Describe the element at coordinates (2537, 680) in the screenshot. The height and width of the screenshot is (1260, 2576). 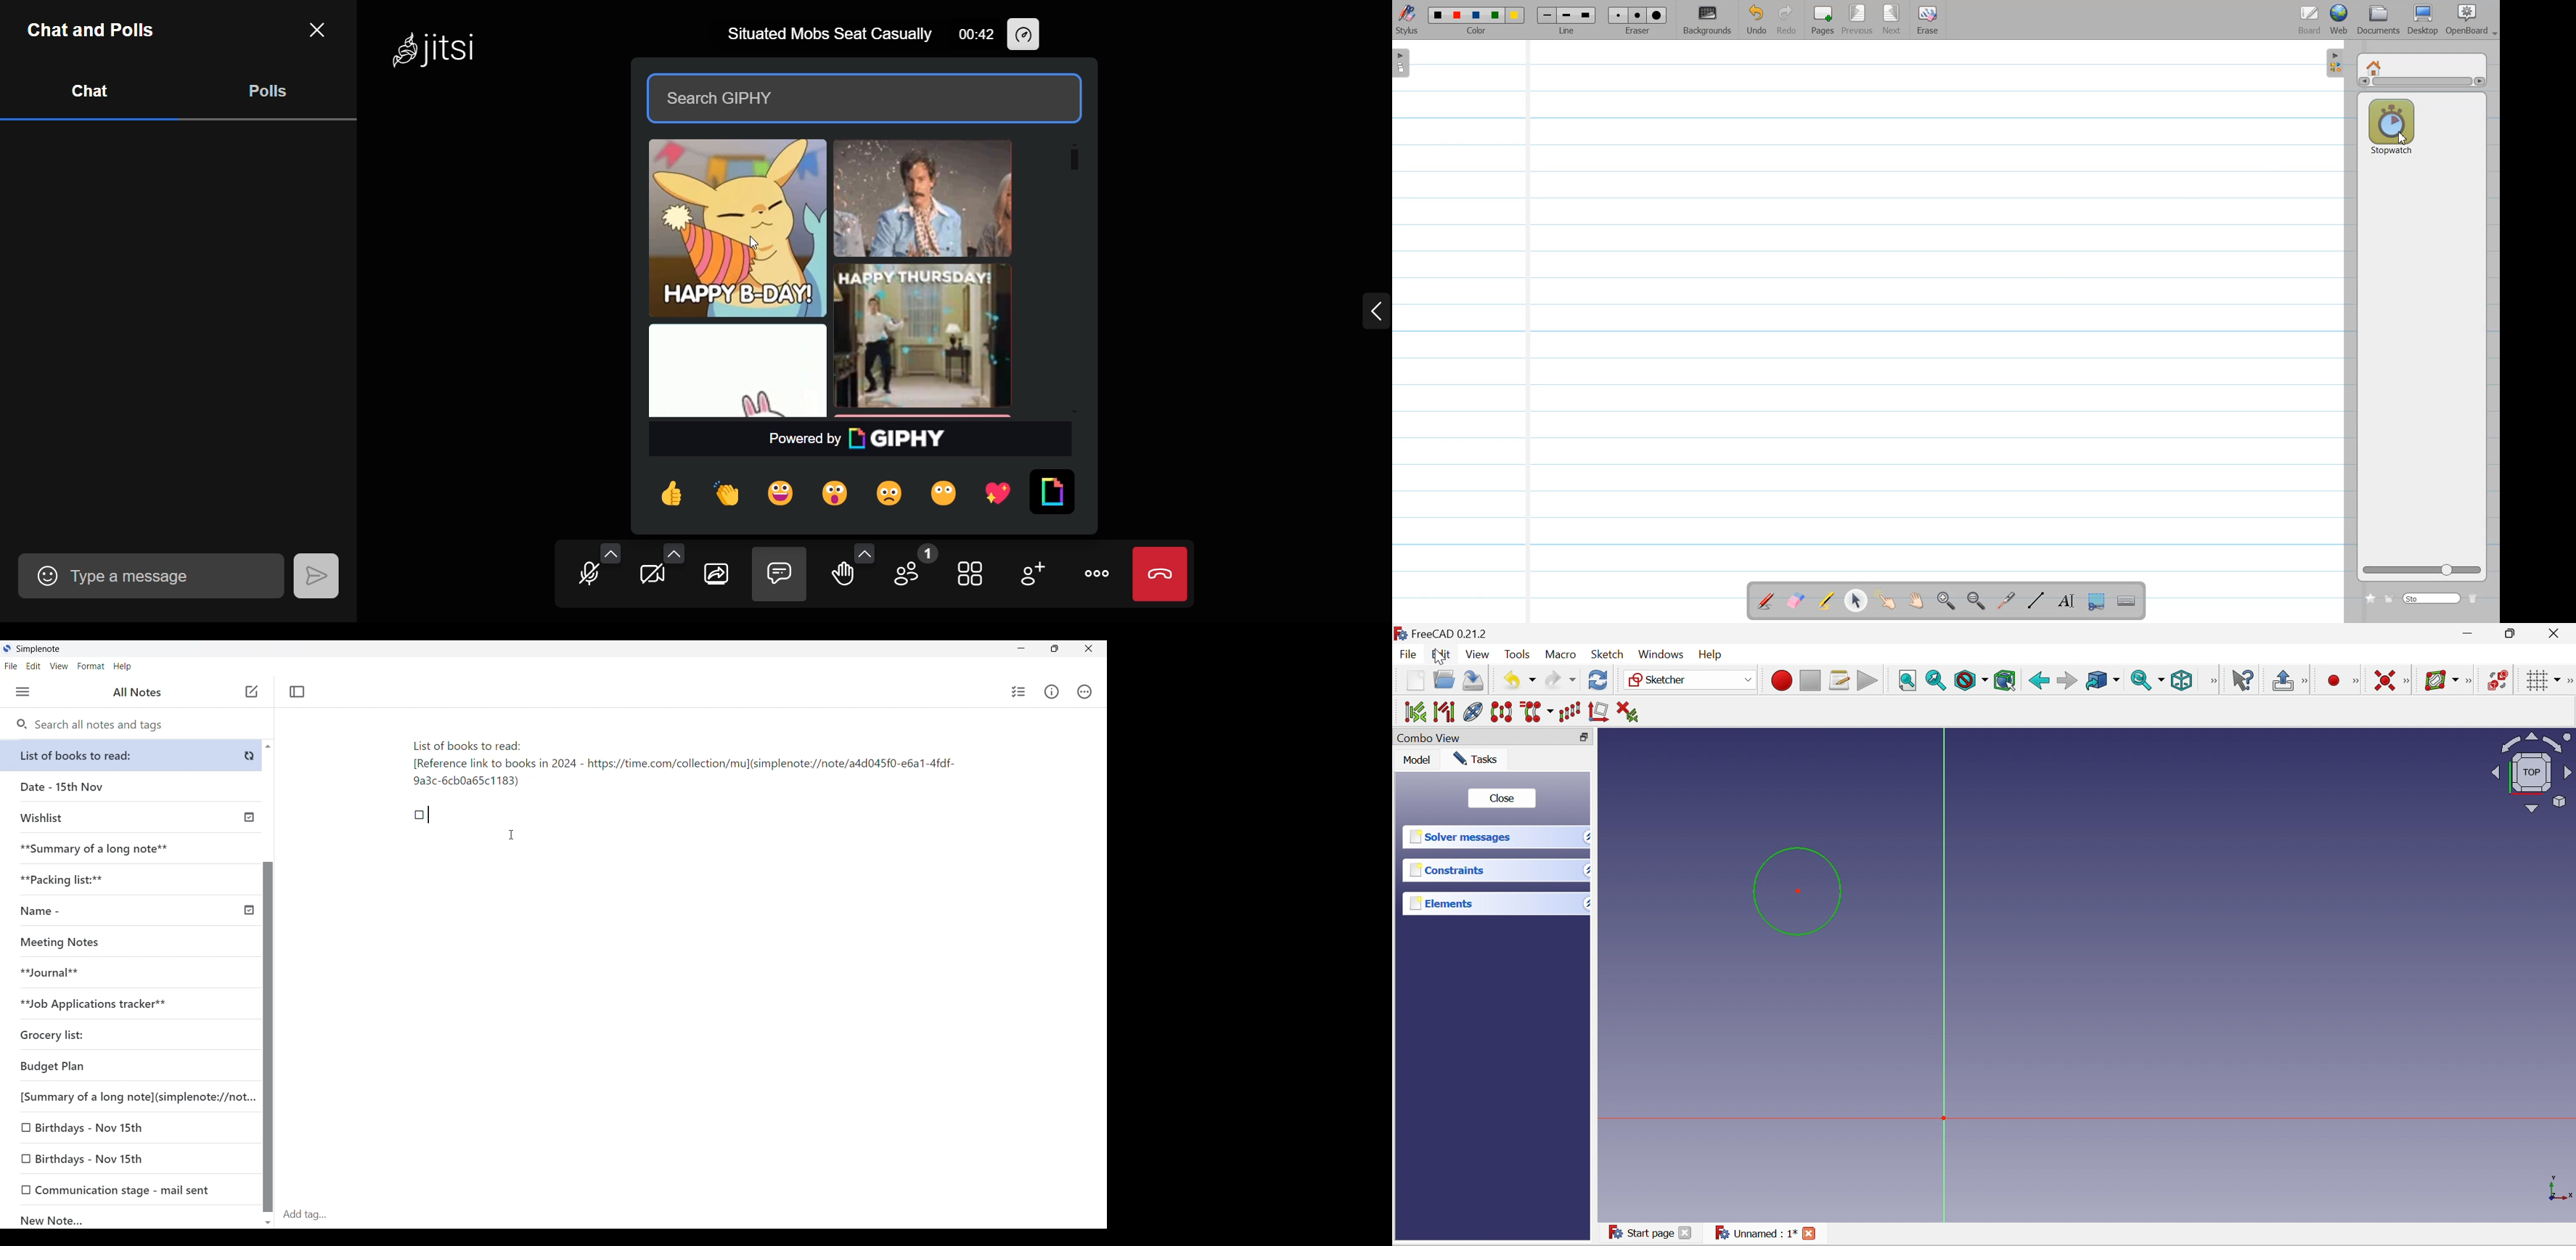
I see `Toggle grid` at that location.